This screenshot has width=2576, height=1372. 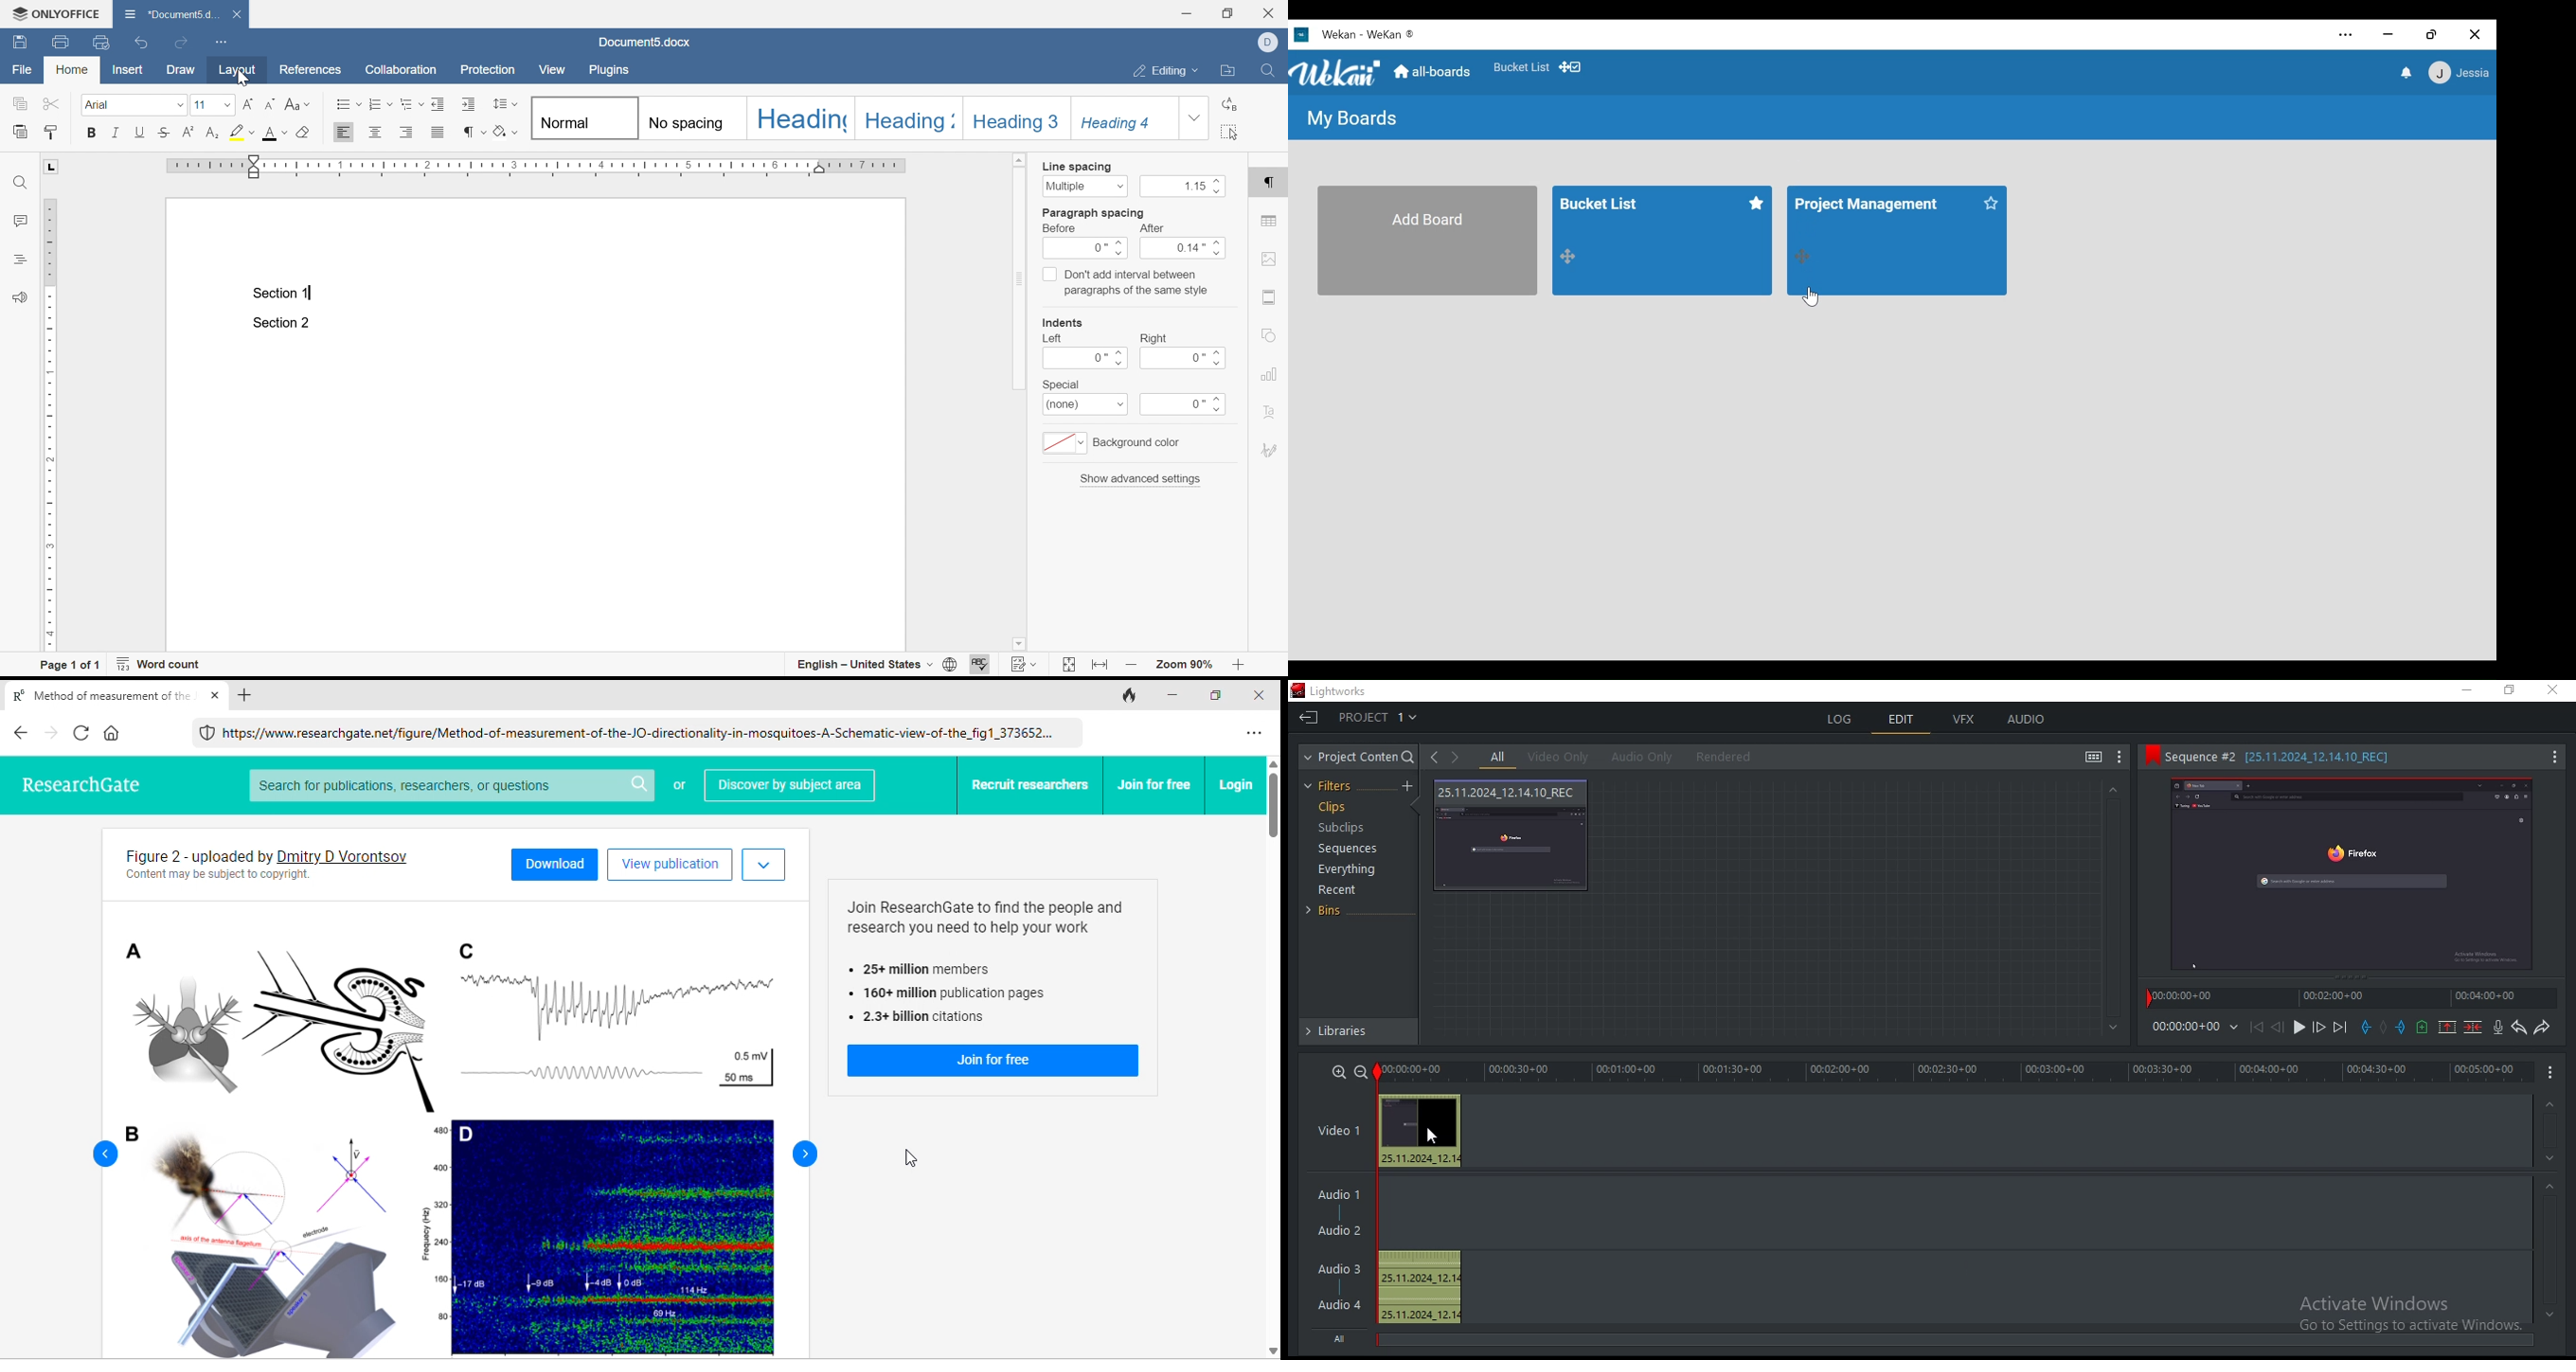 I want to click on cursor, so click(x=1811, y=298).